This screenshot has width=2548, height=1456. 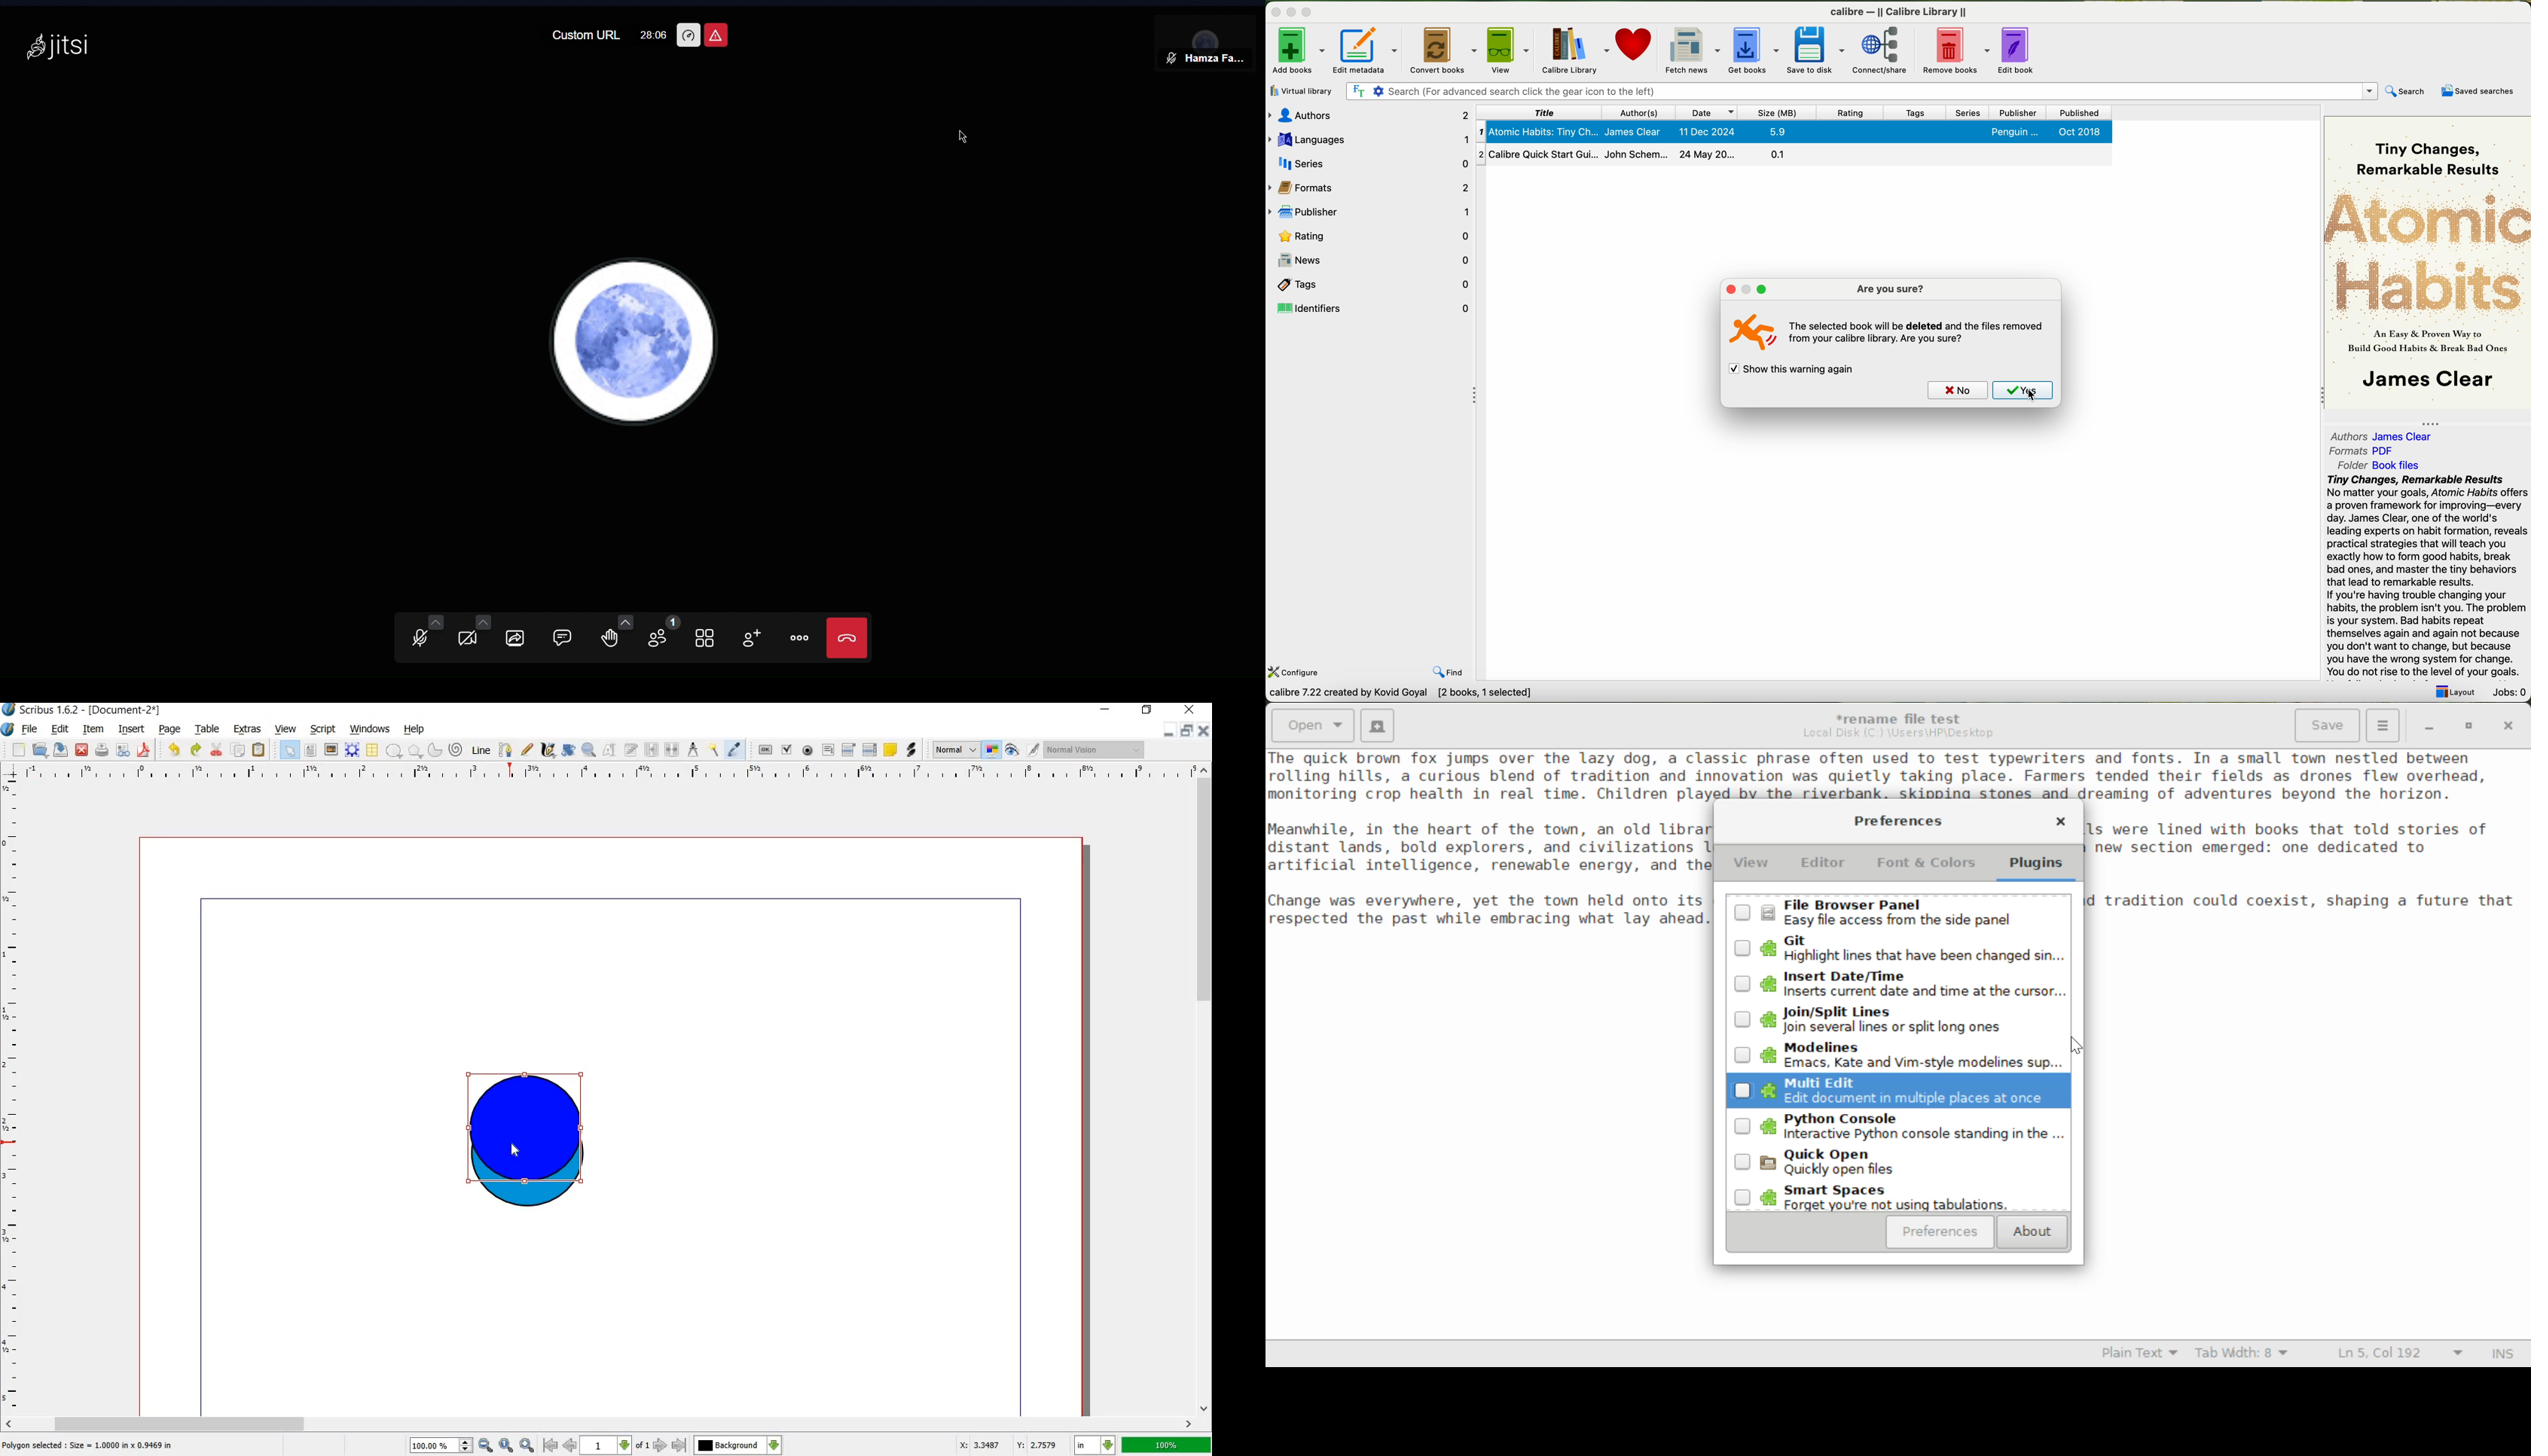 I want to click on new, so click(x=19, y=750).